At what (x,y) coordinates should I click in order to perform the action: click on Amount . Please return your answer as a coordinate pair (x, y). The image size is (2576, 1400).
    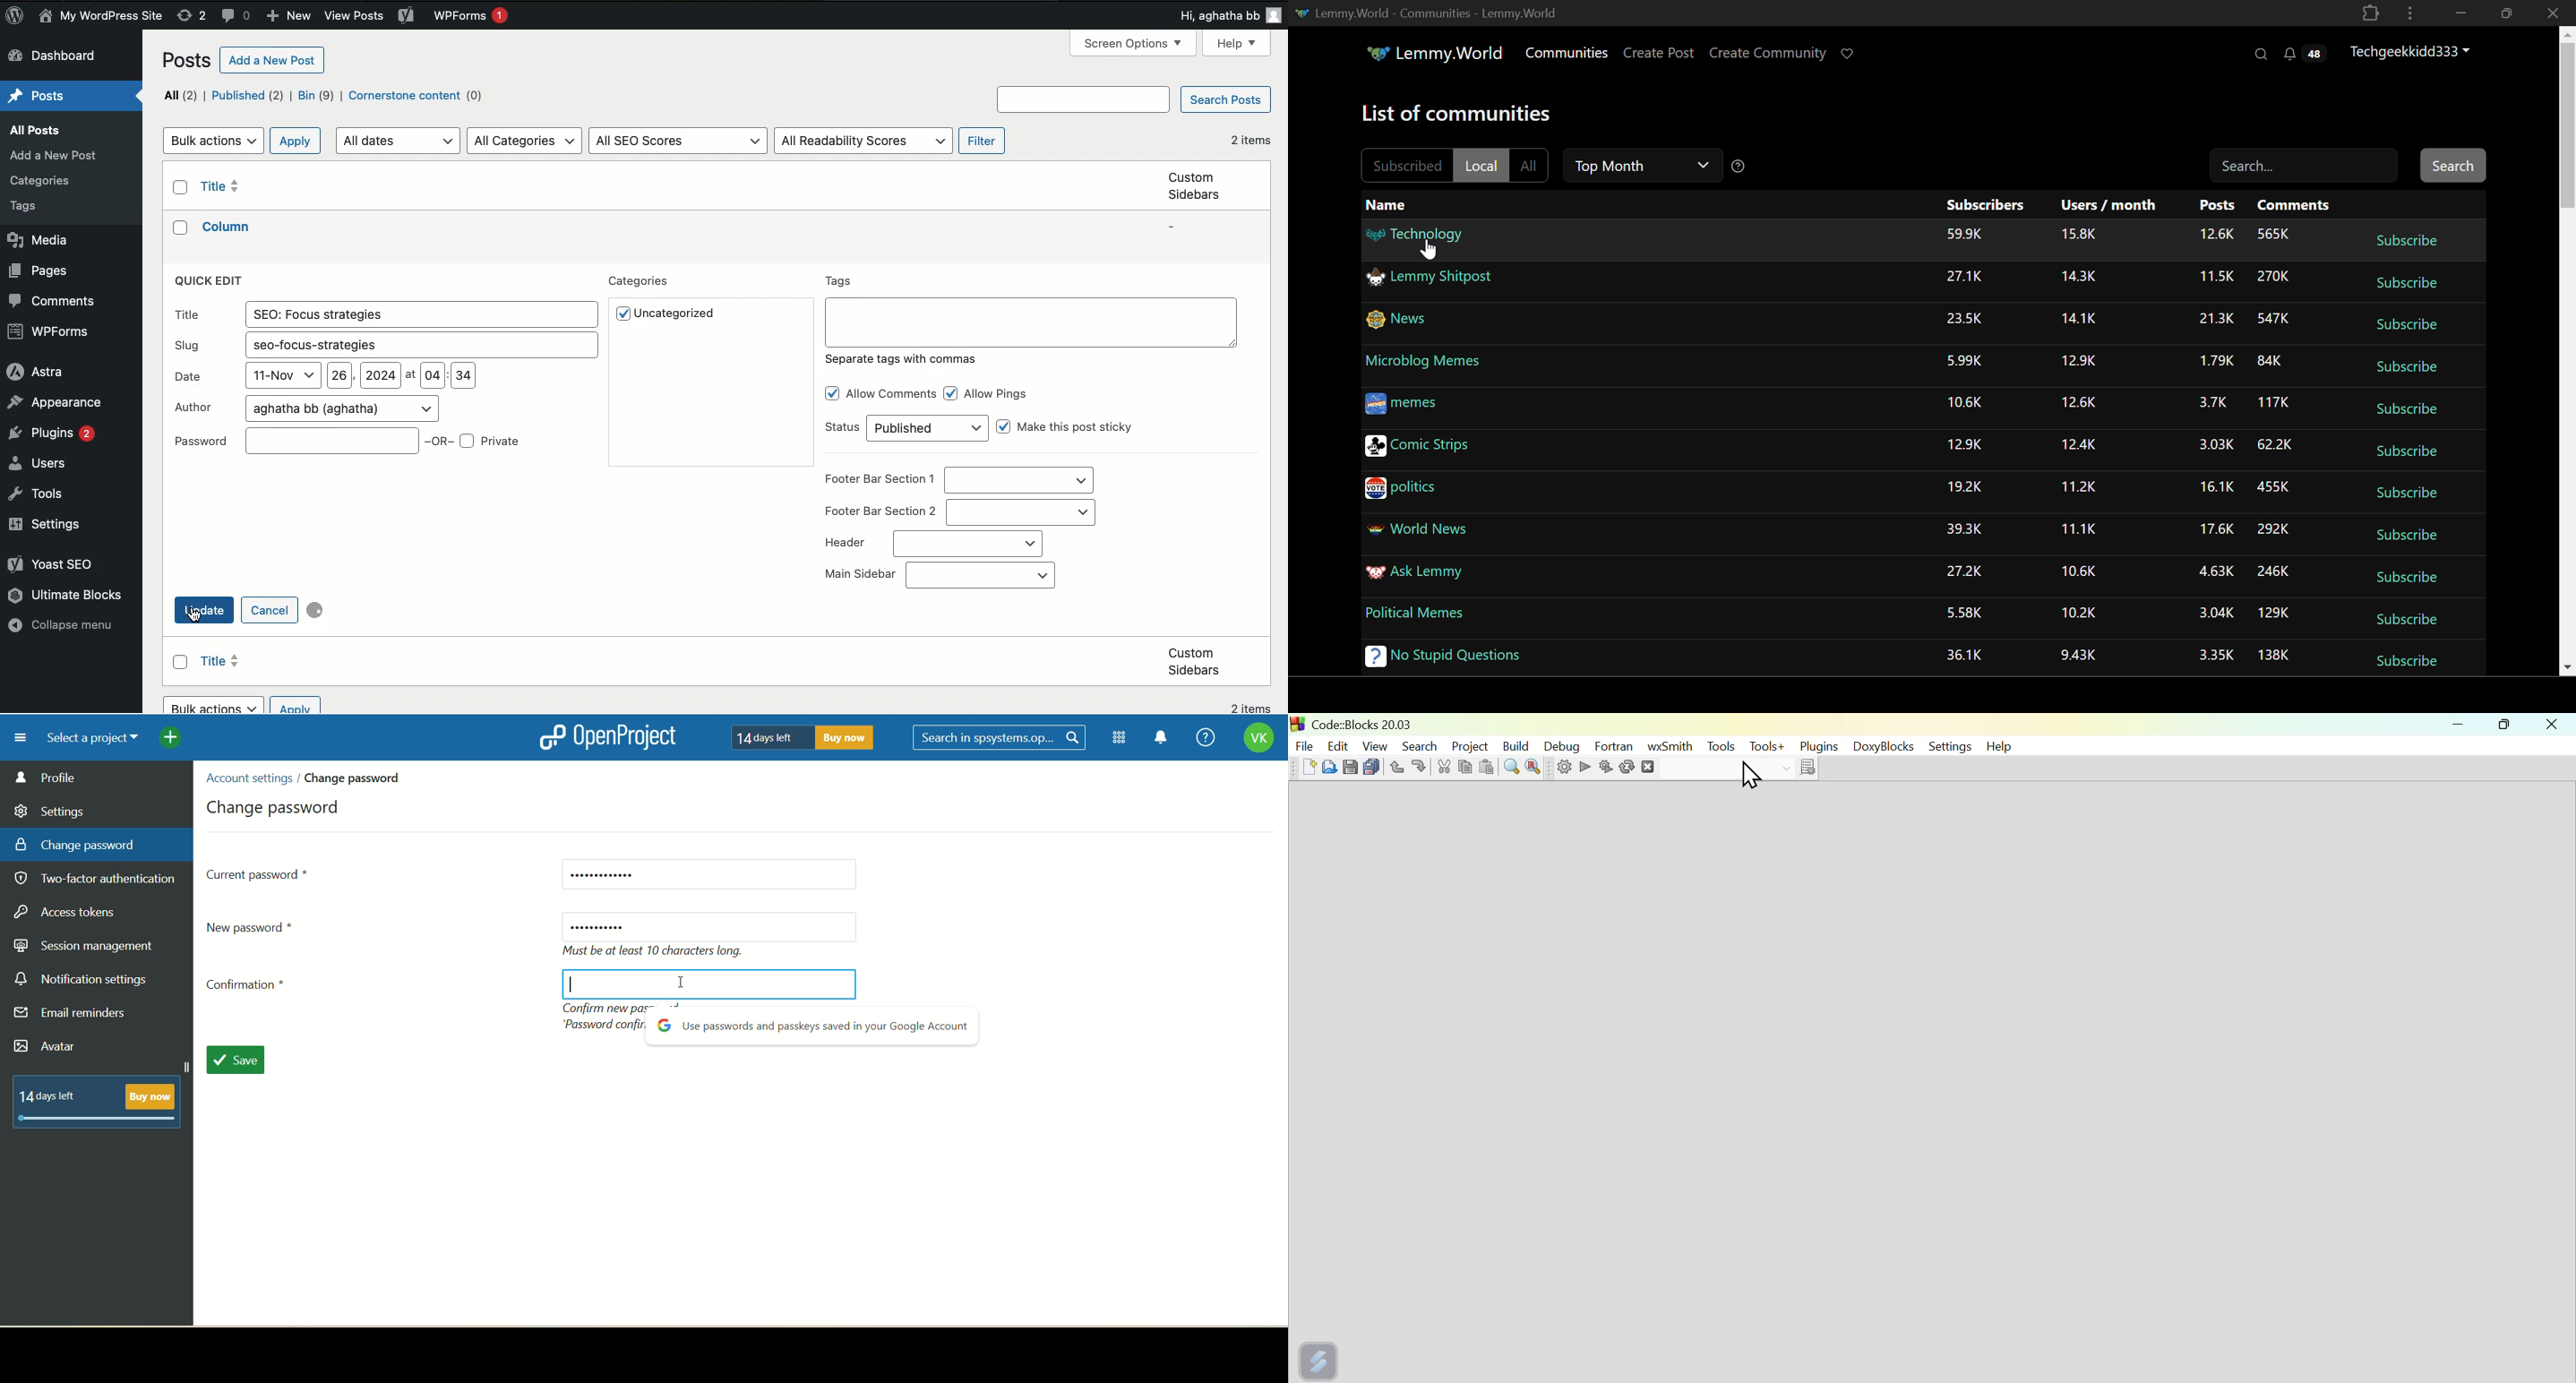
    Looking at the image, I should click on (2277, 278).